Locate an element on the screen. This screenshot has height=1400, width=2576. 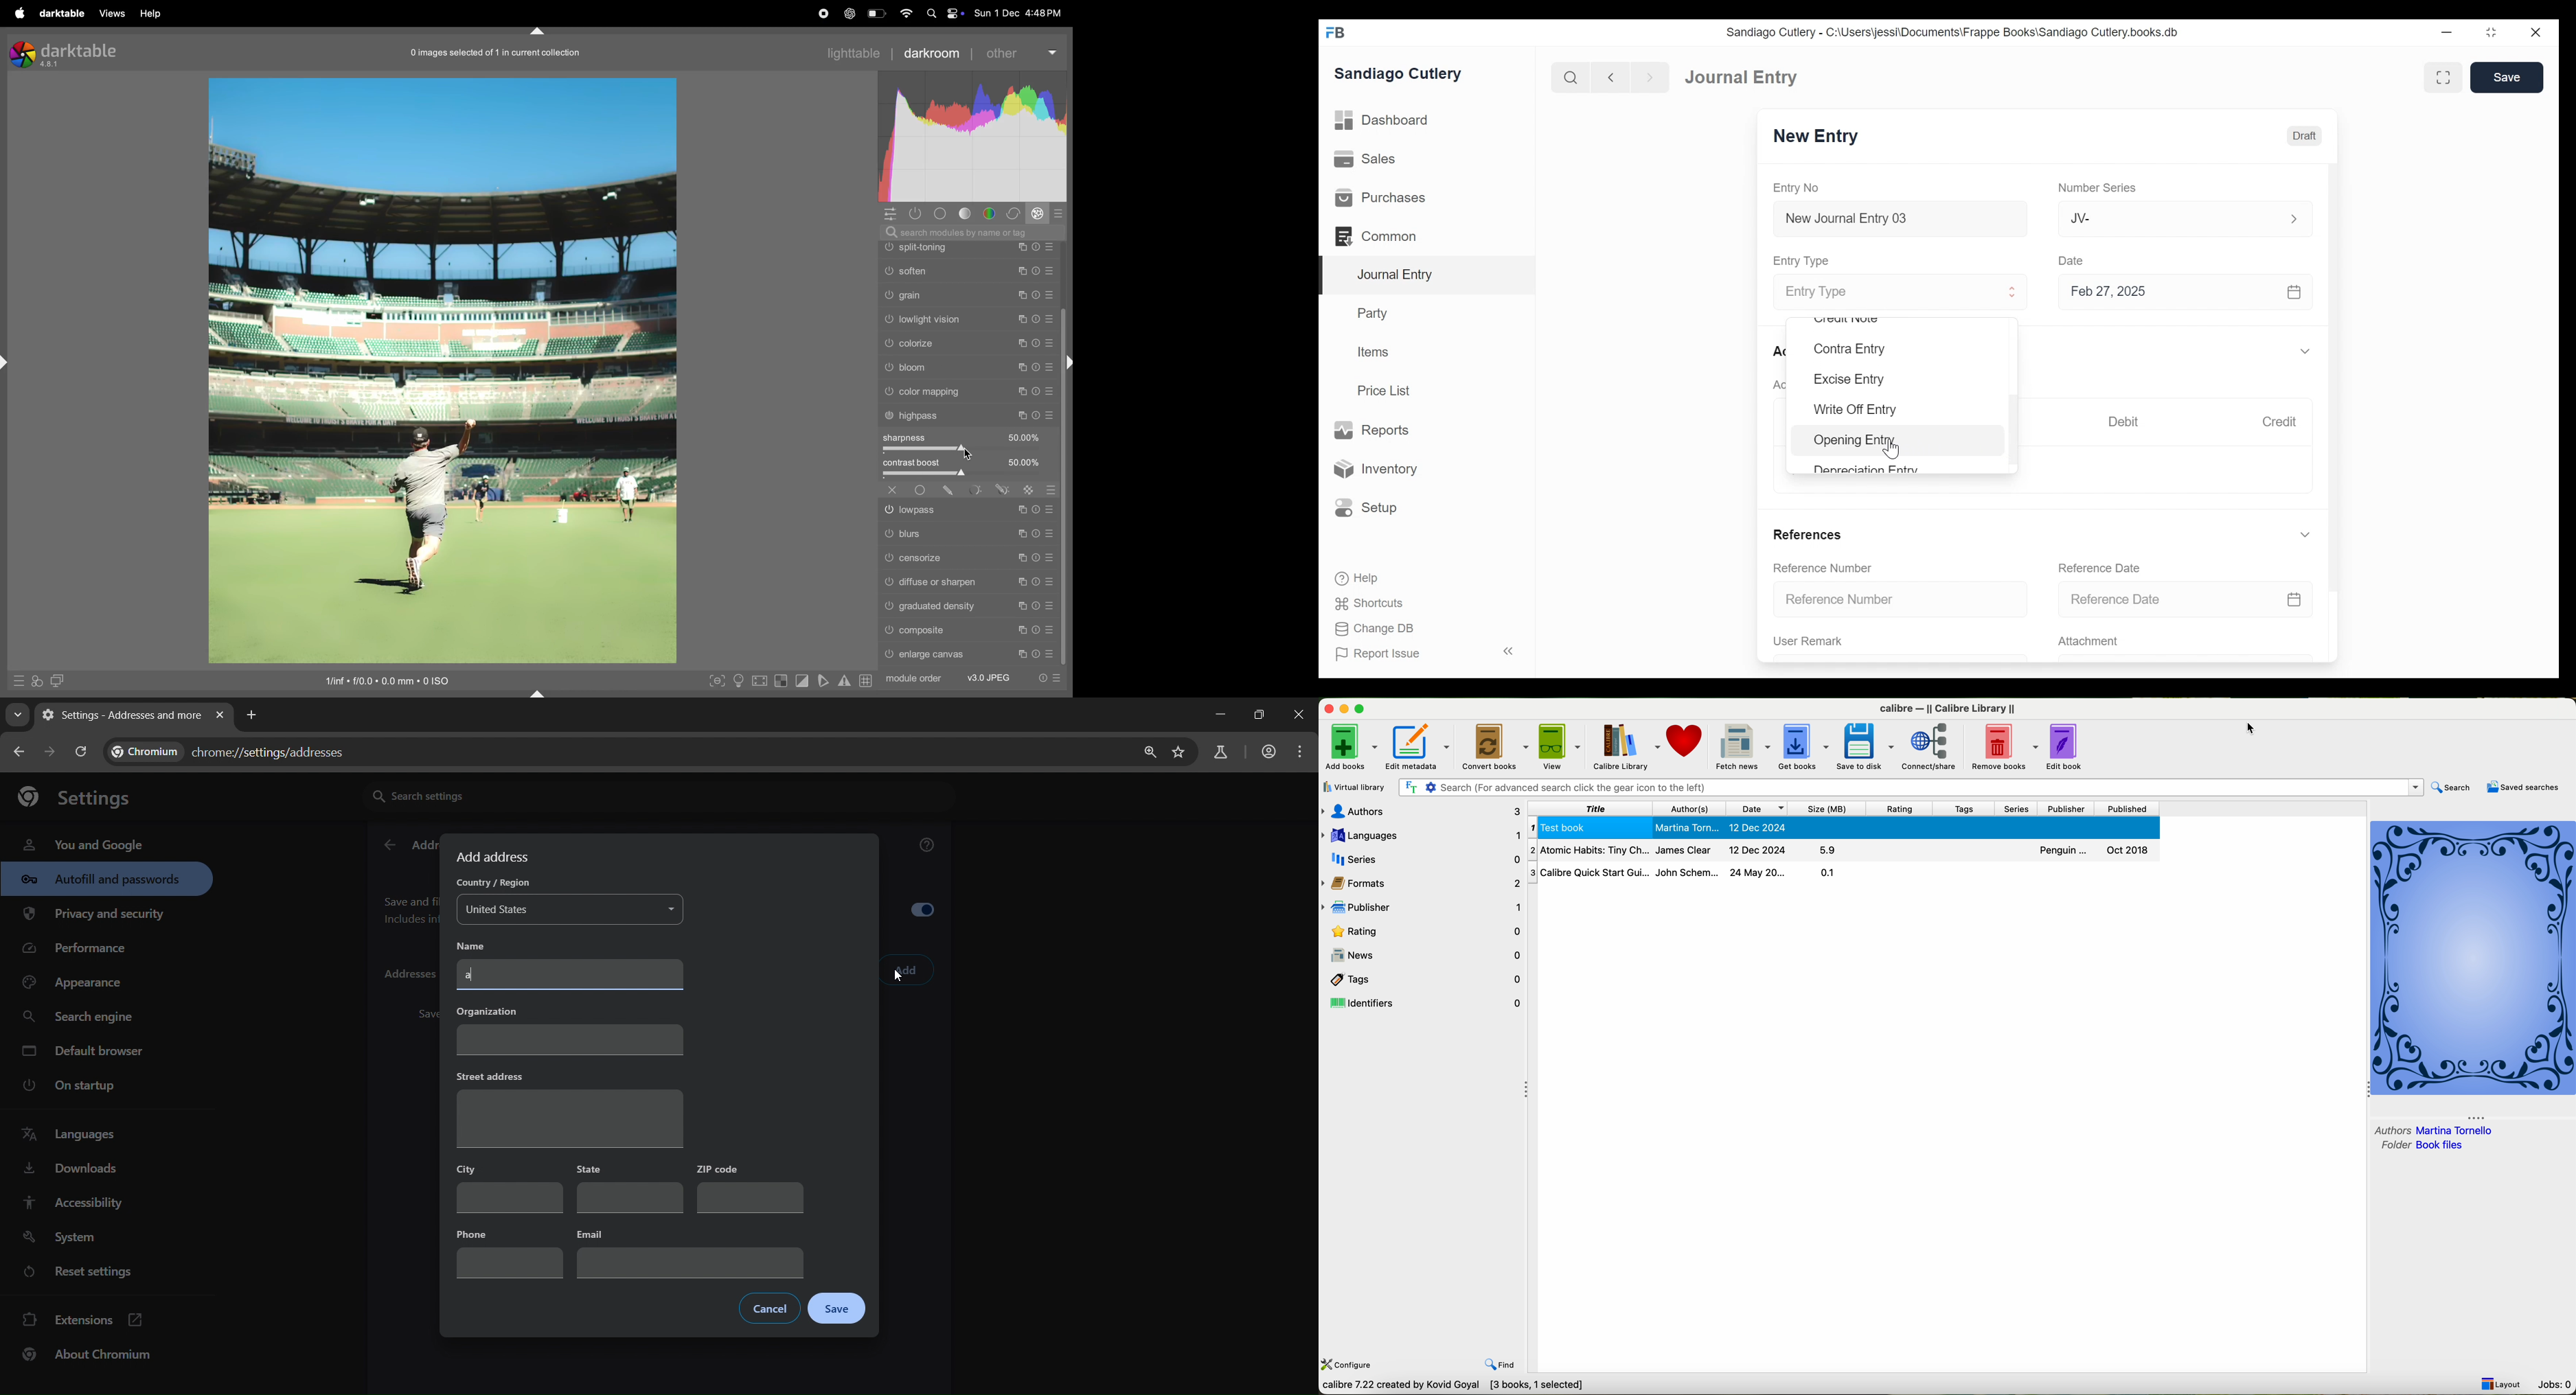
date is located at coordinates (1760, 807).